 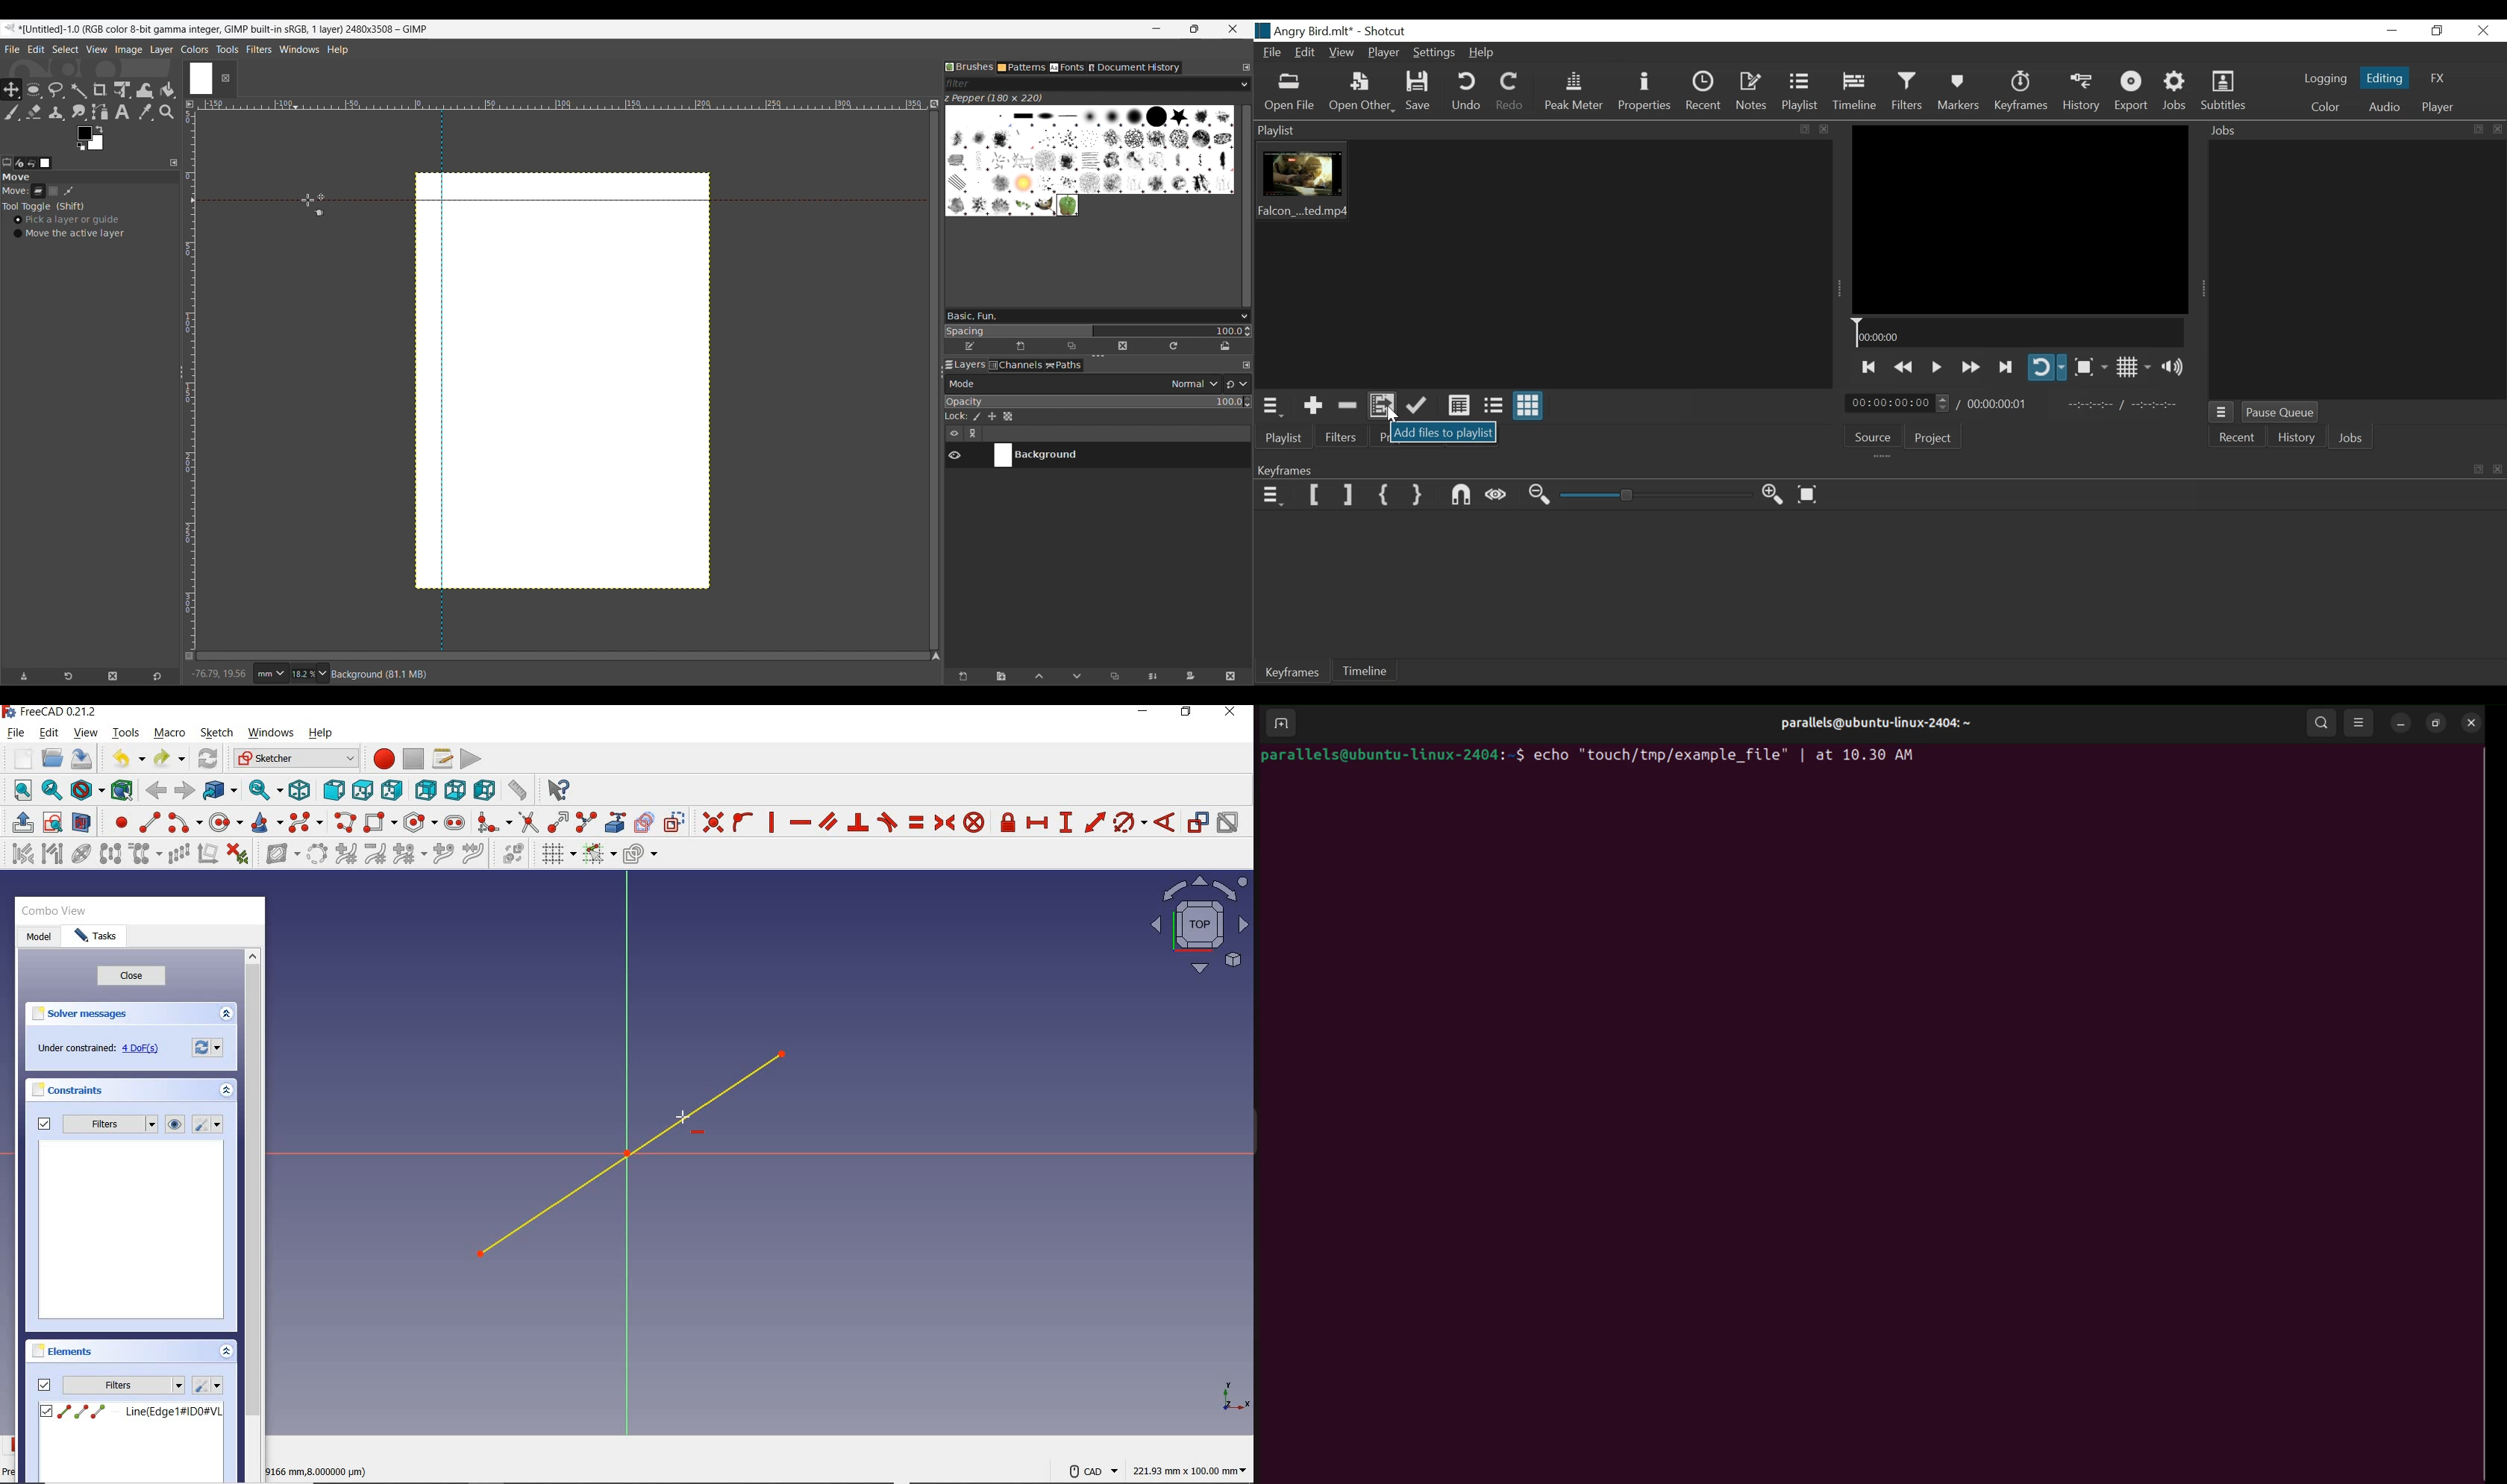 I want to click on Keyframes, so click(x=2023, y=91).